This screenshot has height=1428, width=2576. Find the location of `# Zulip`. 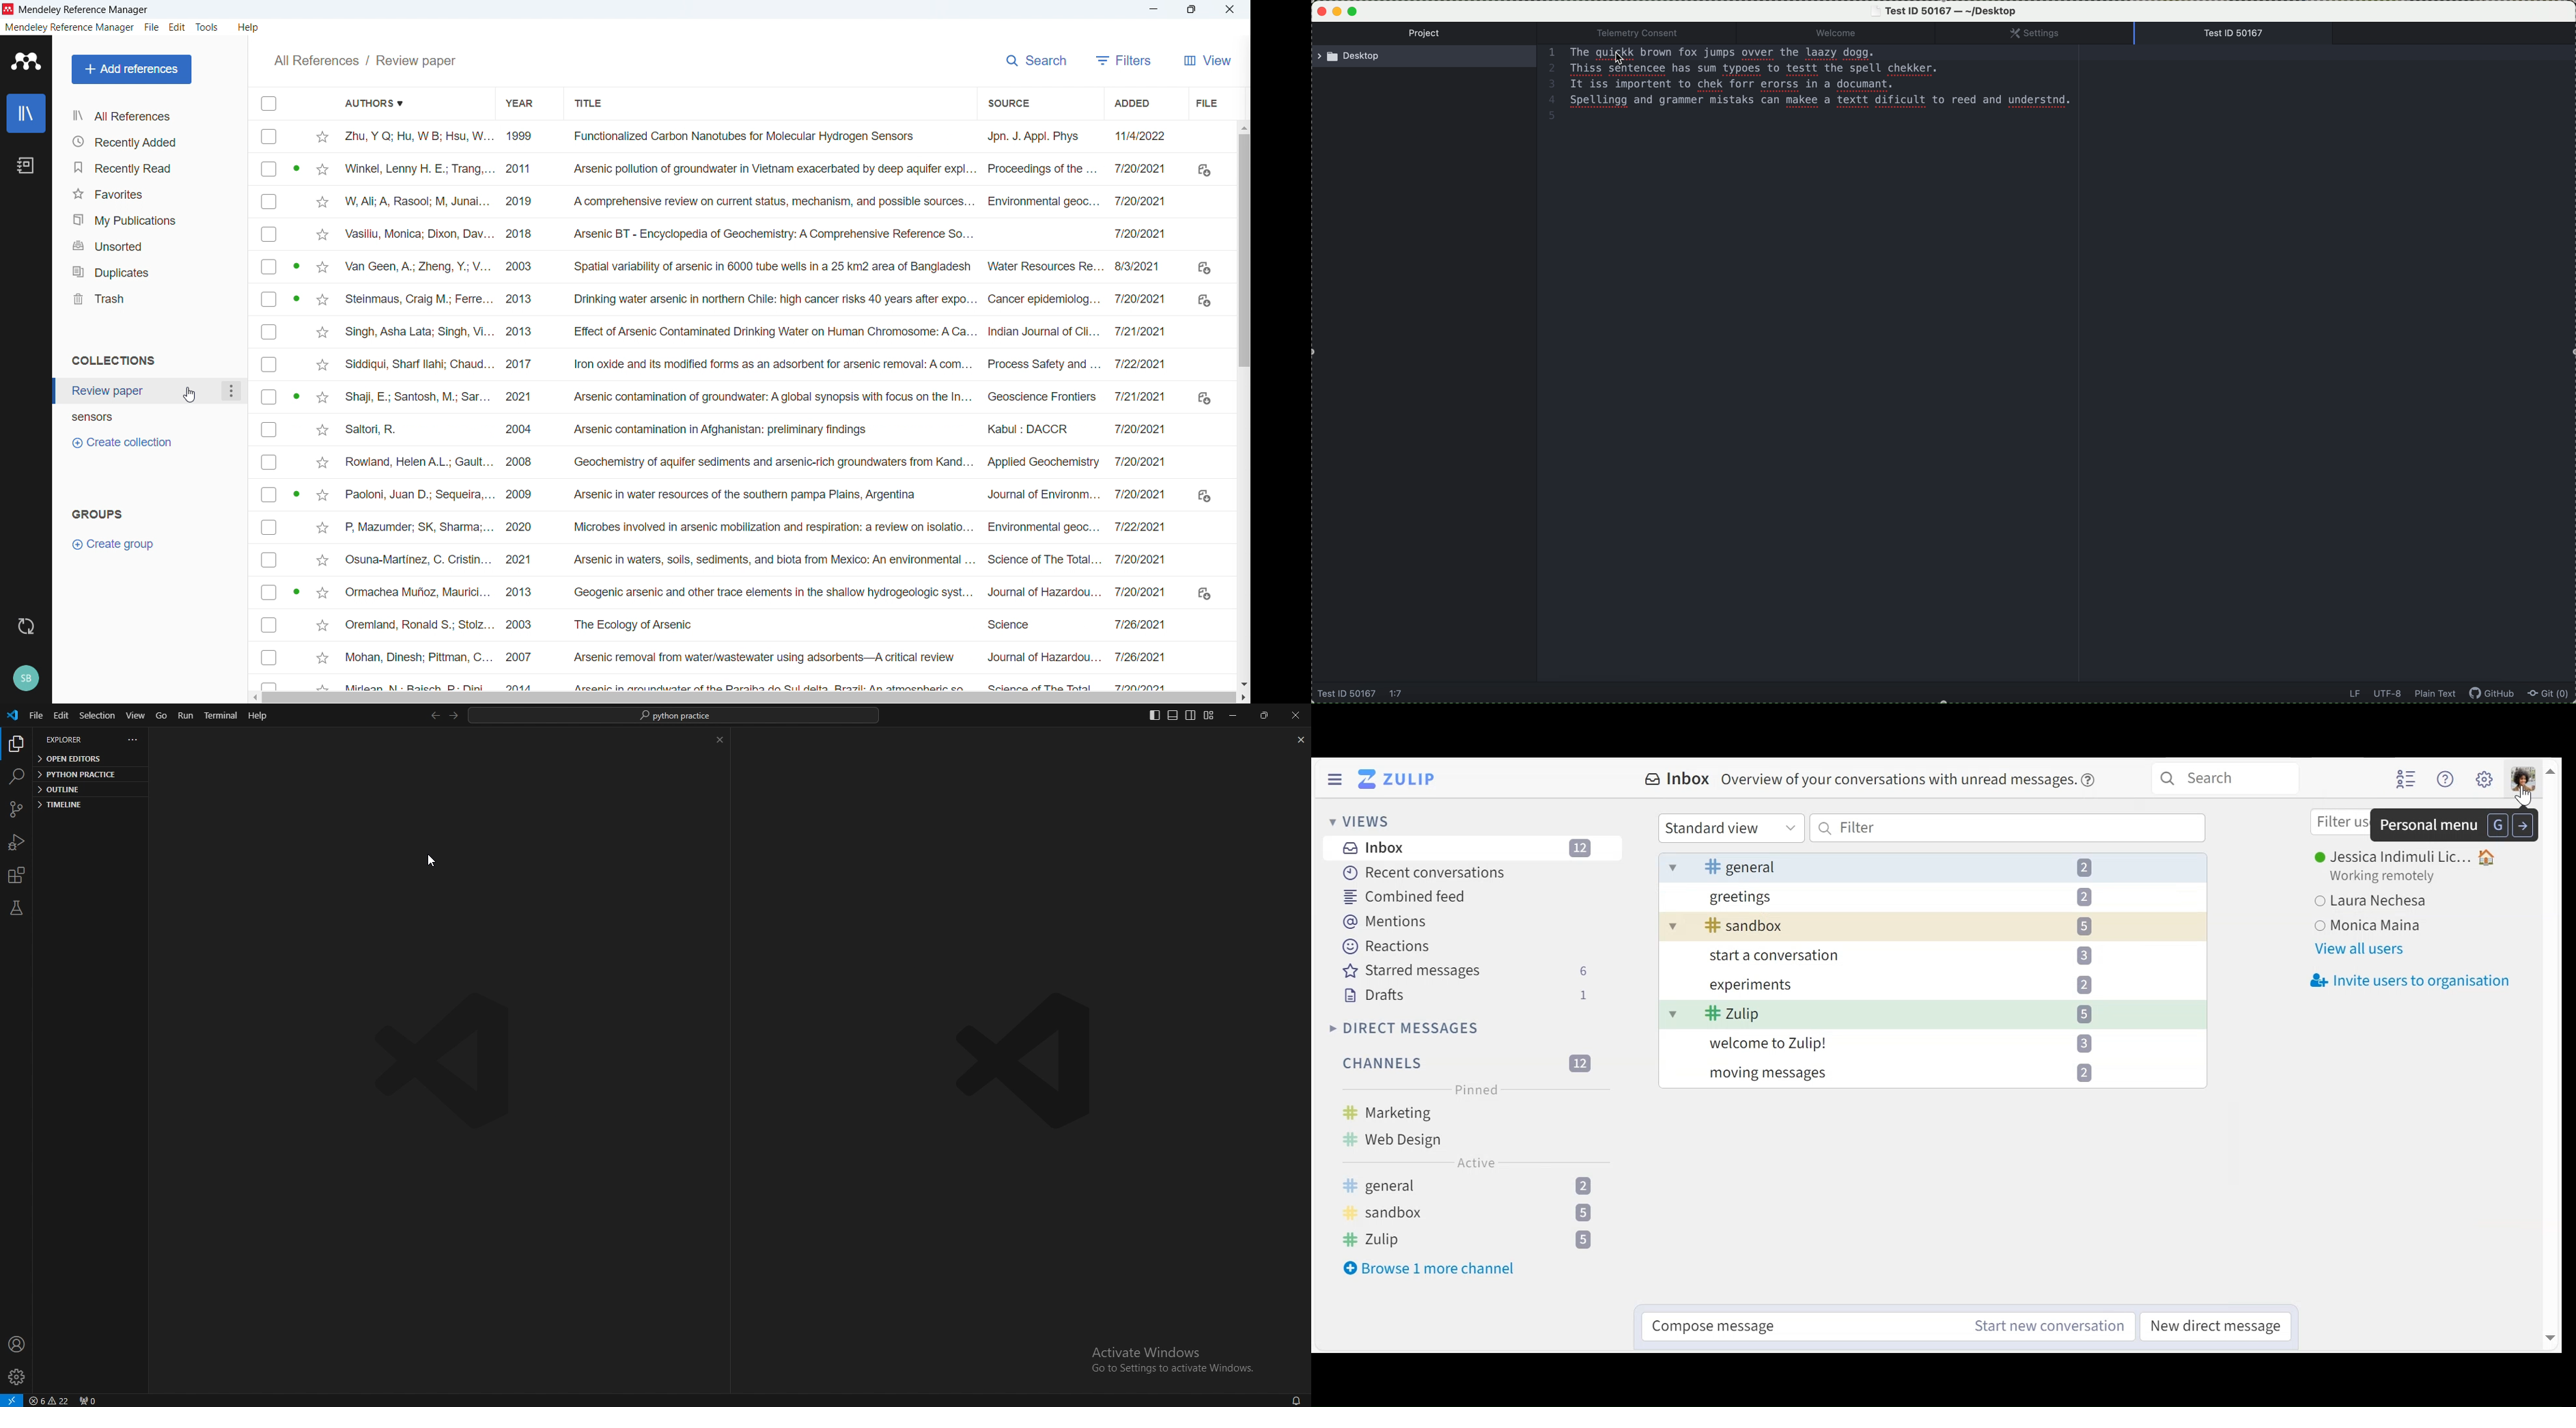

# Zulip is located at coordinates (1471, 1241).